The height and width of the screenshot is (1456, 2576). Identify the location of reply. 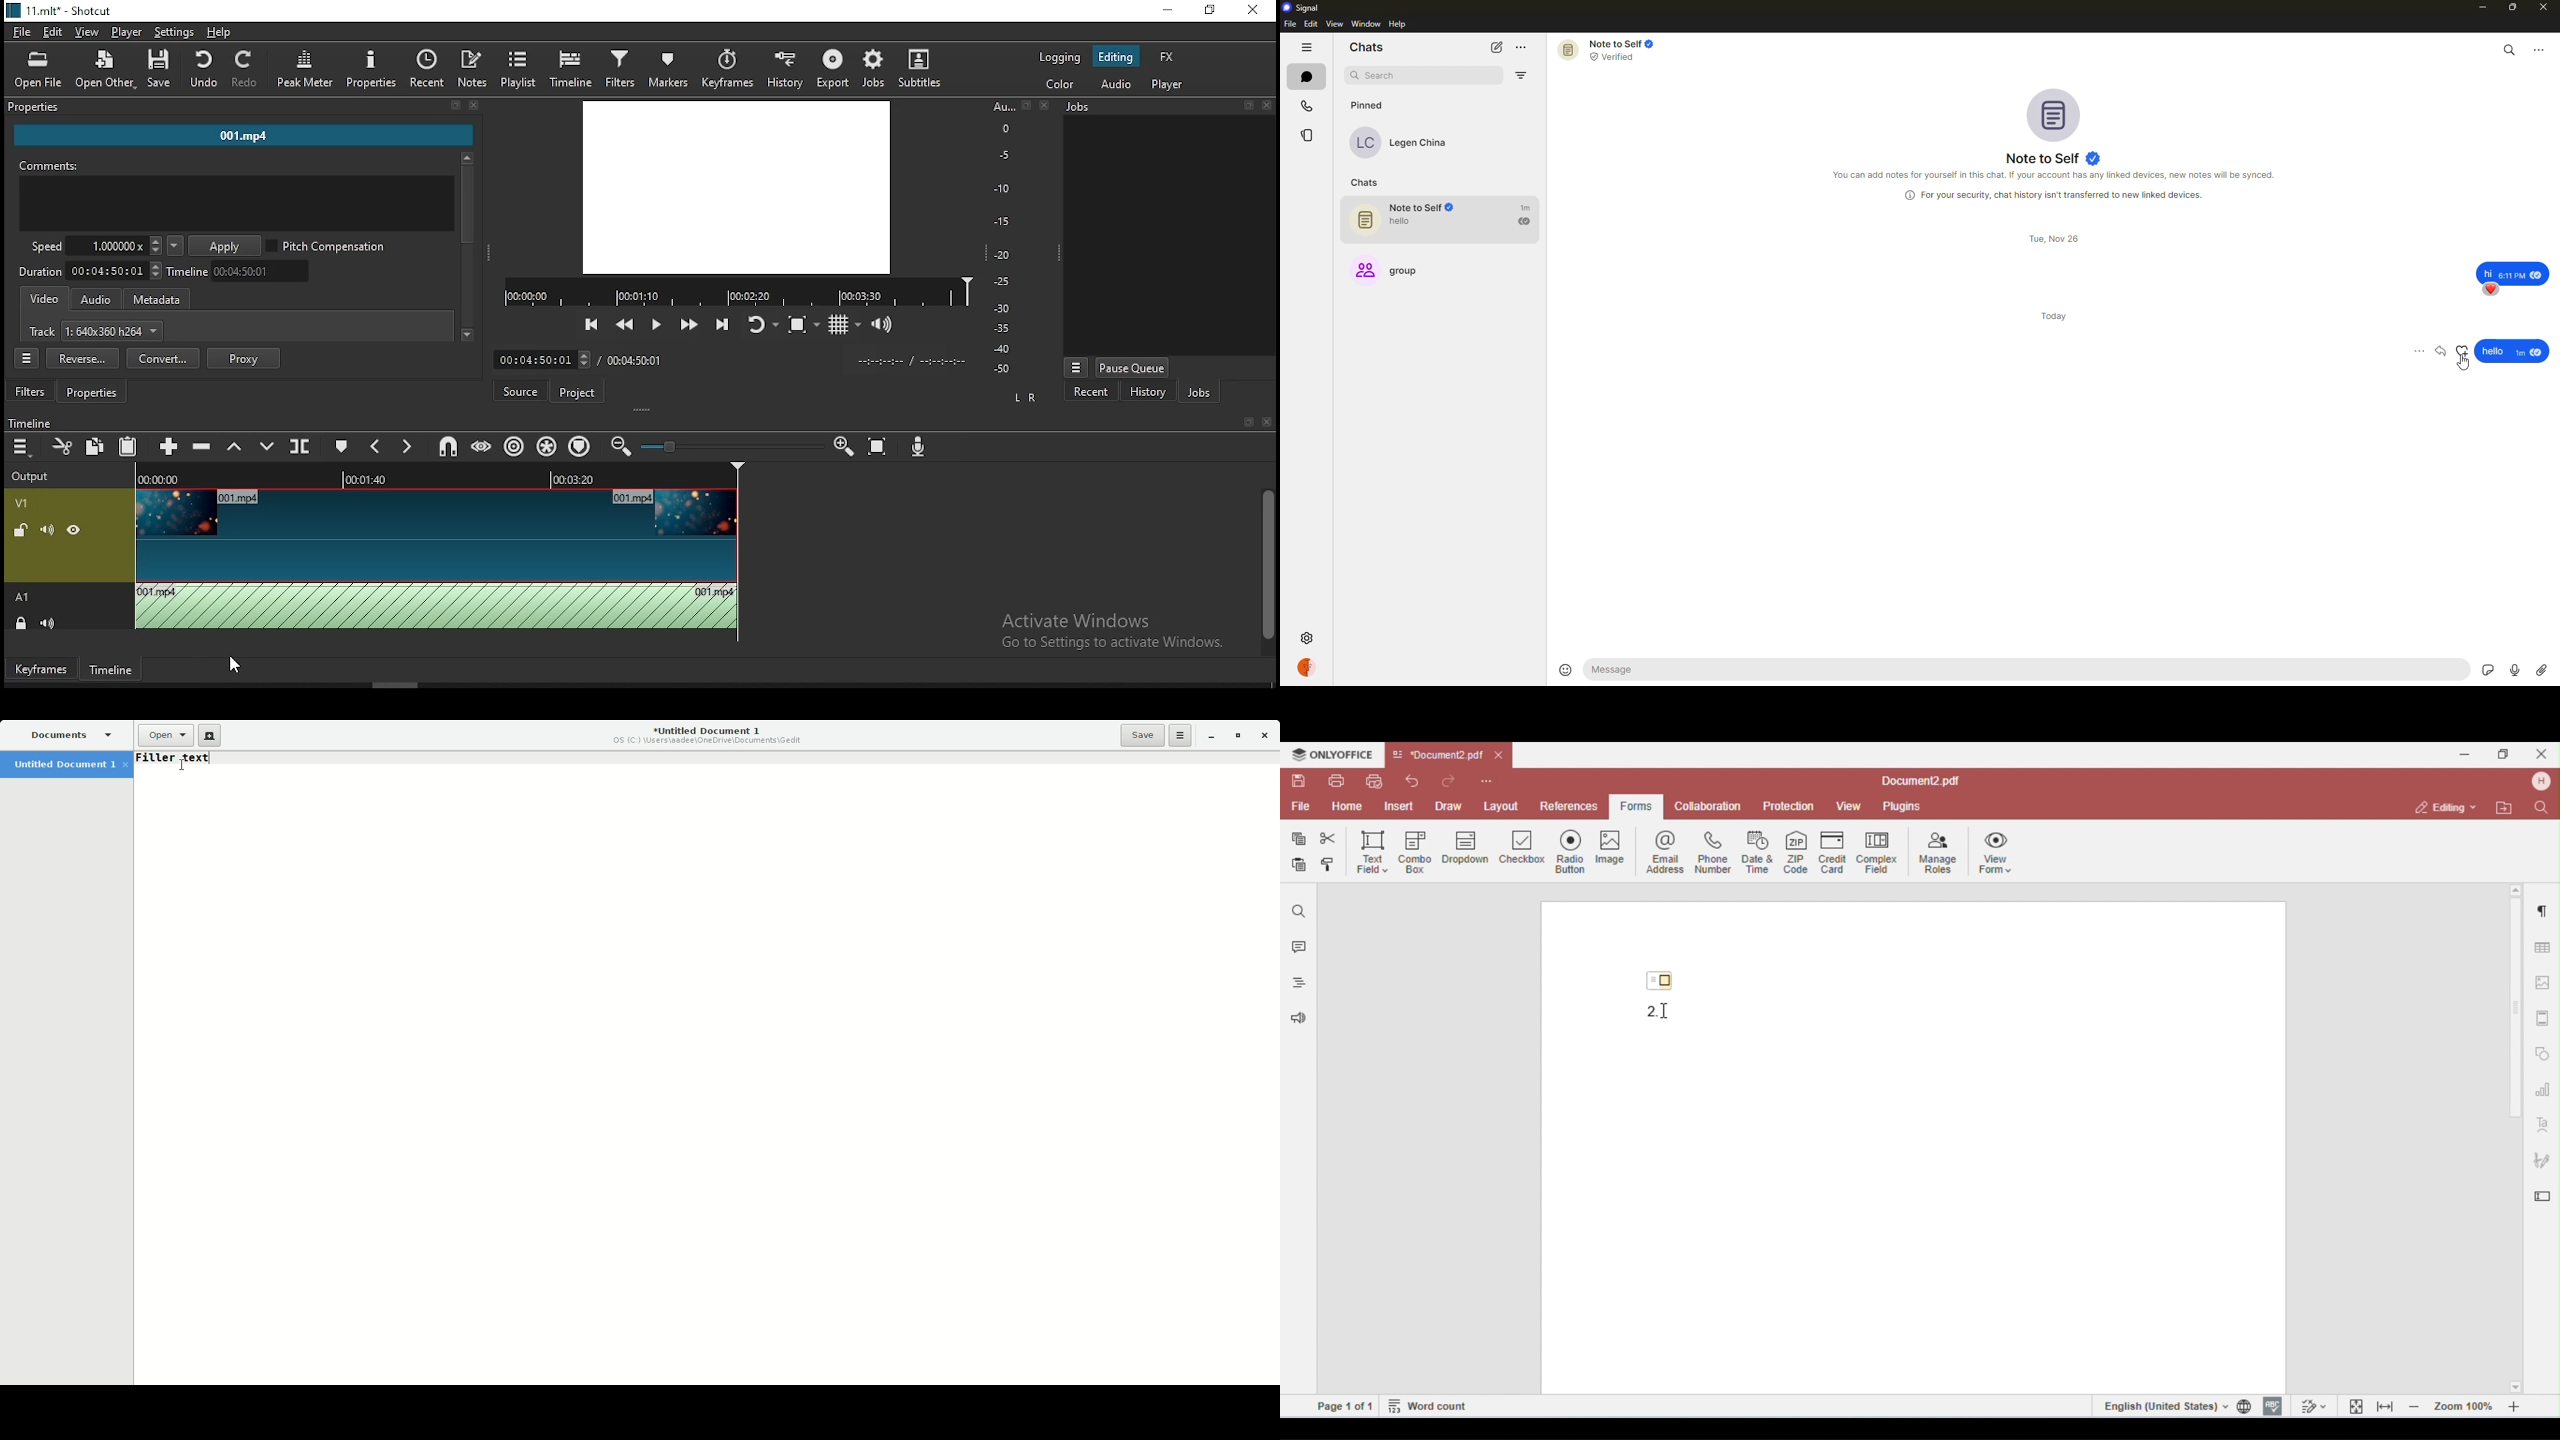
(2443, 353).